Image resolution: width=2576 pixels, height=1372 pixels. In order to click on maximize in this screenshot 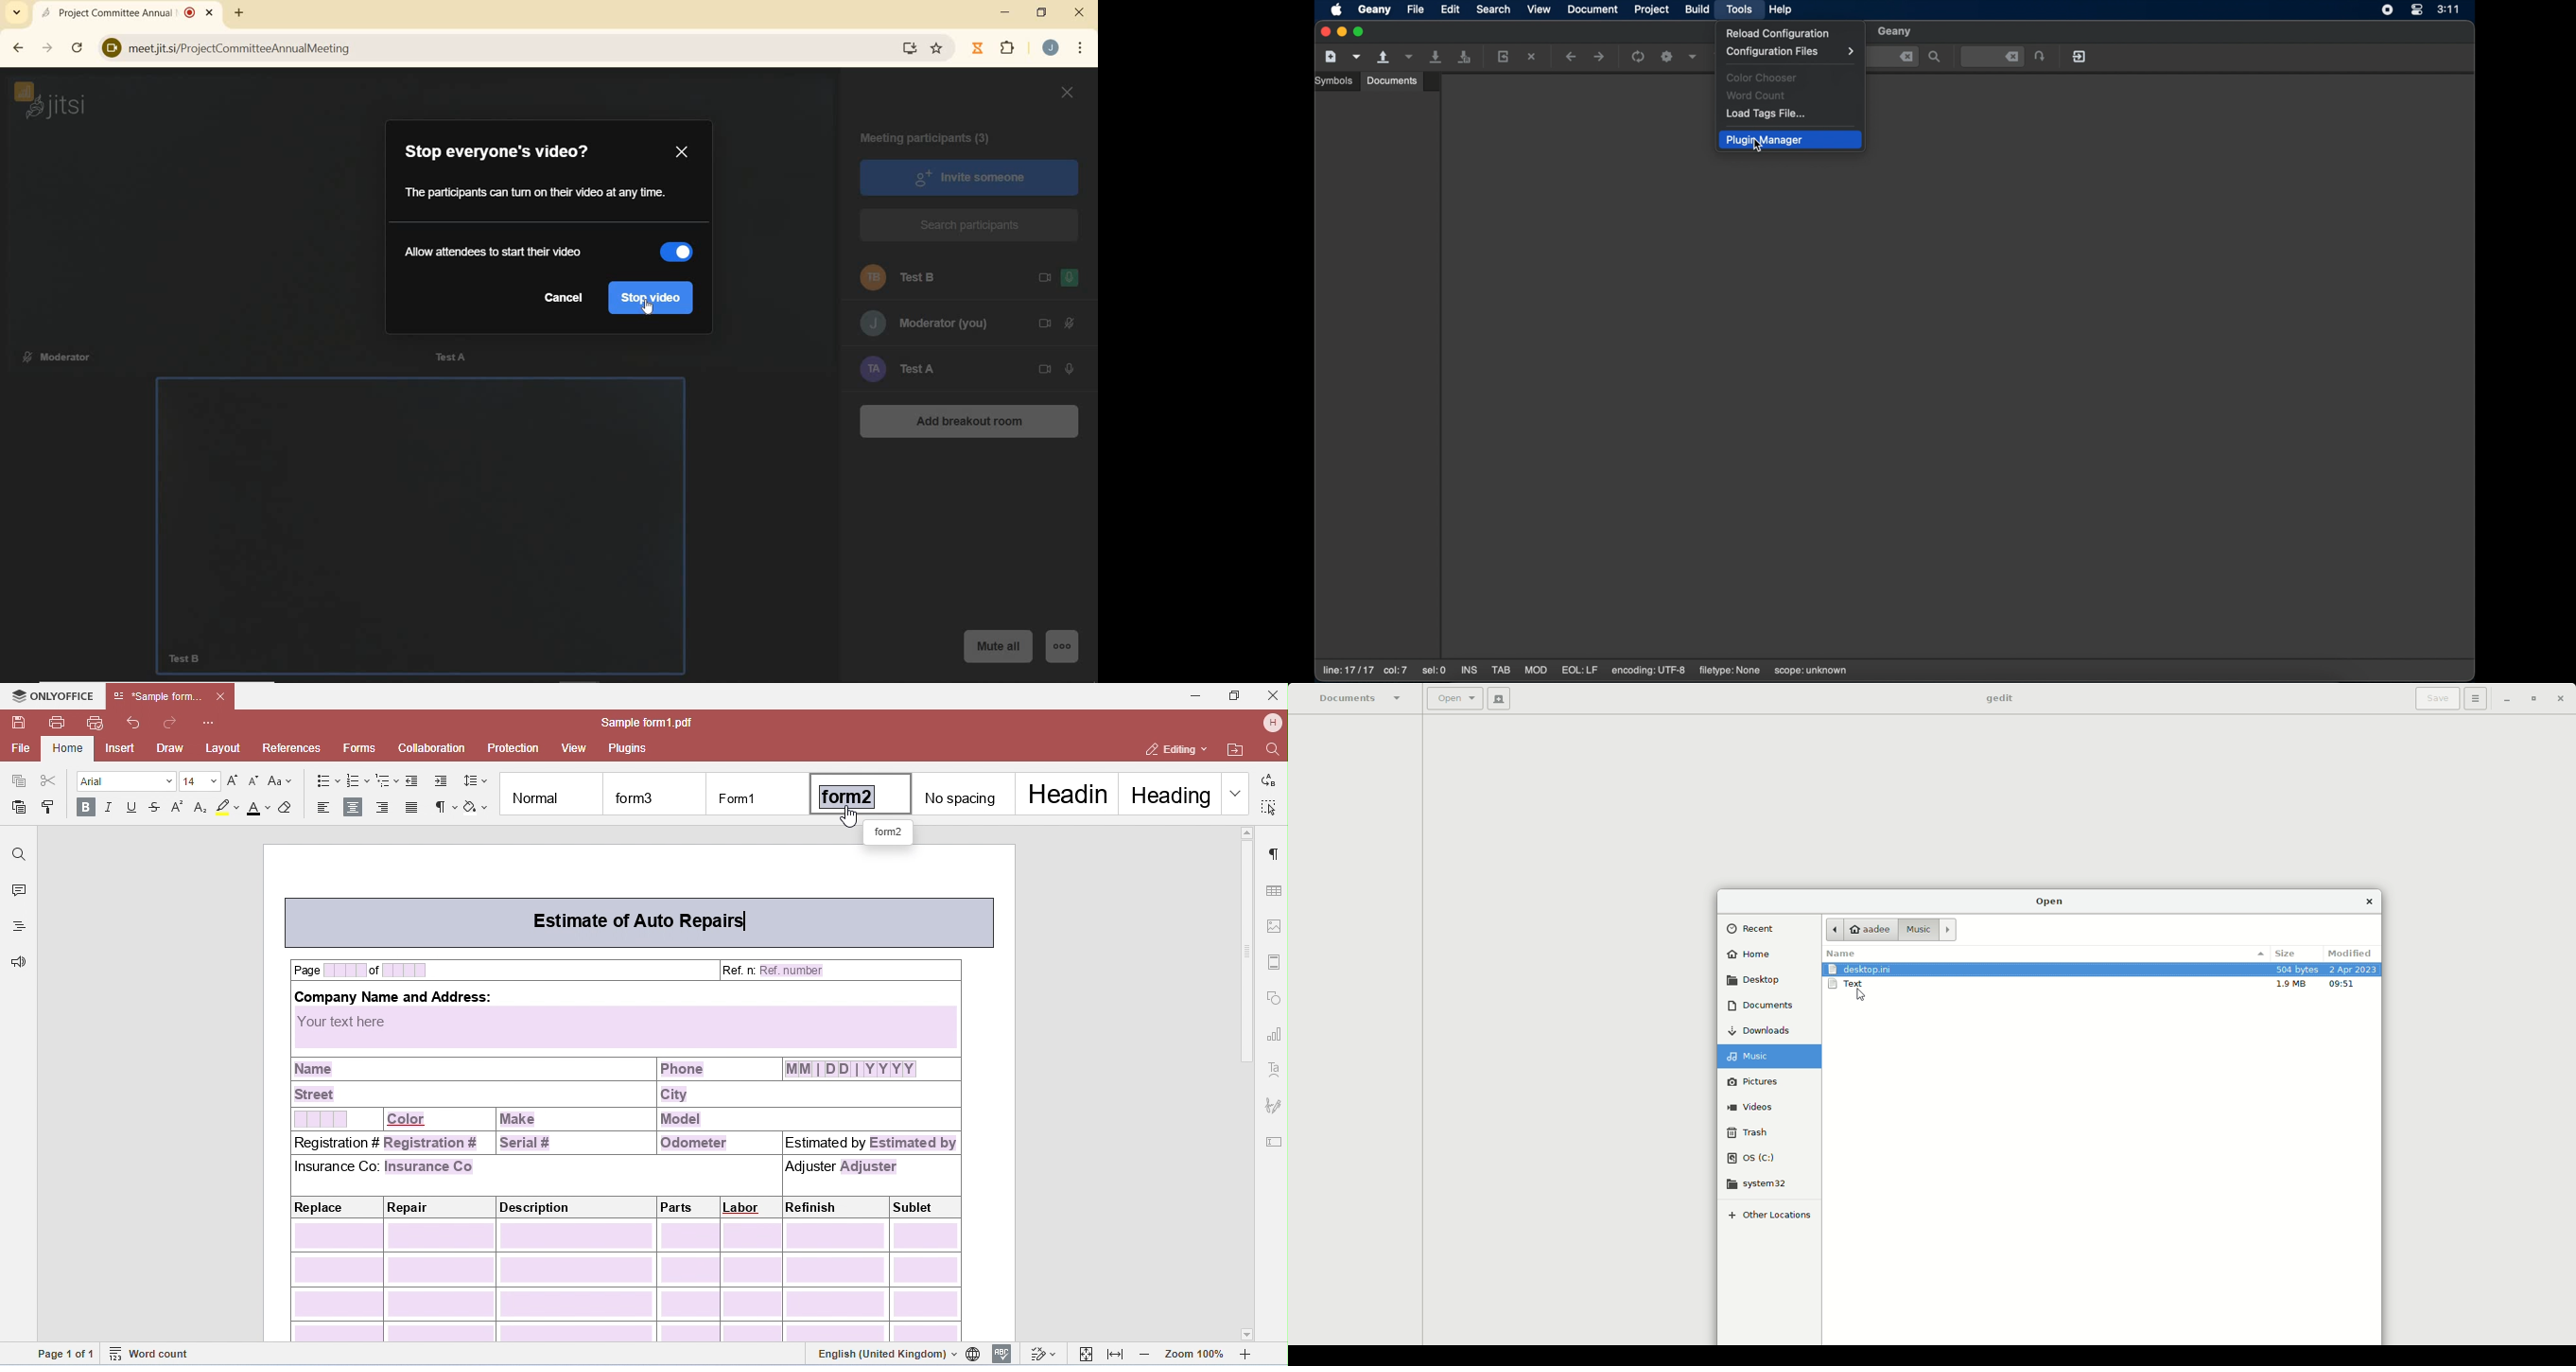, I will do `click(1361, 32)`.